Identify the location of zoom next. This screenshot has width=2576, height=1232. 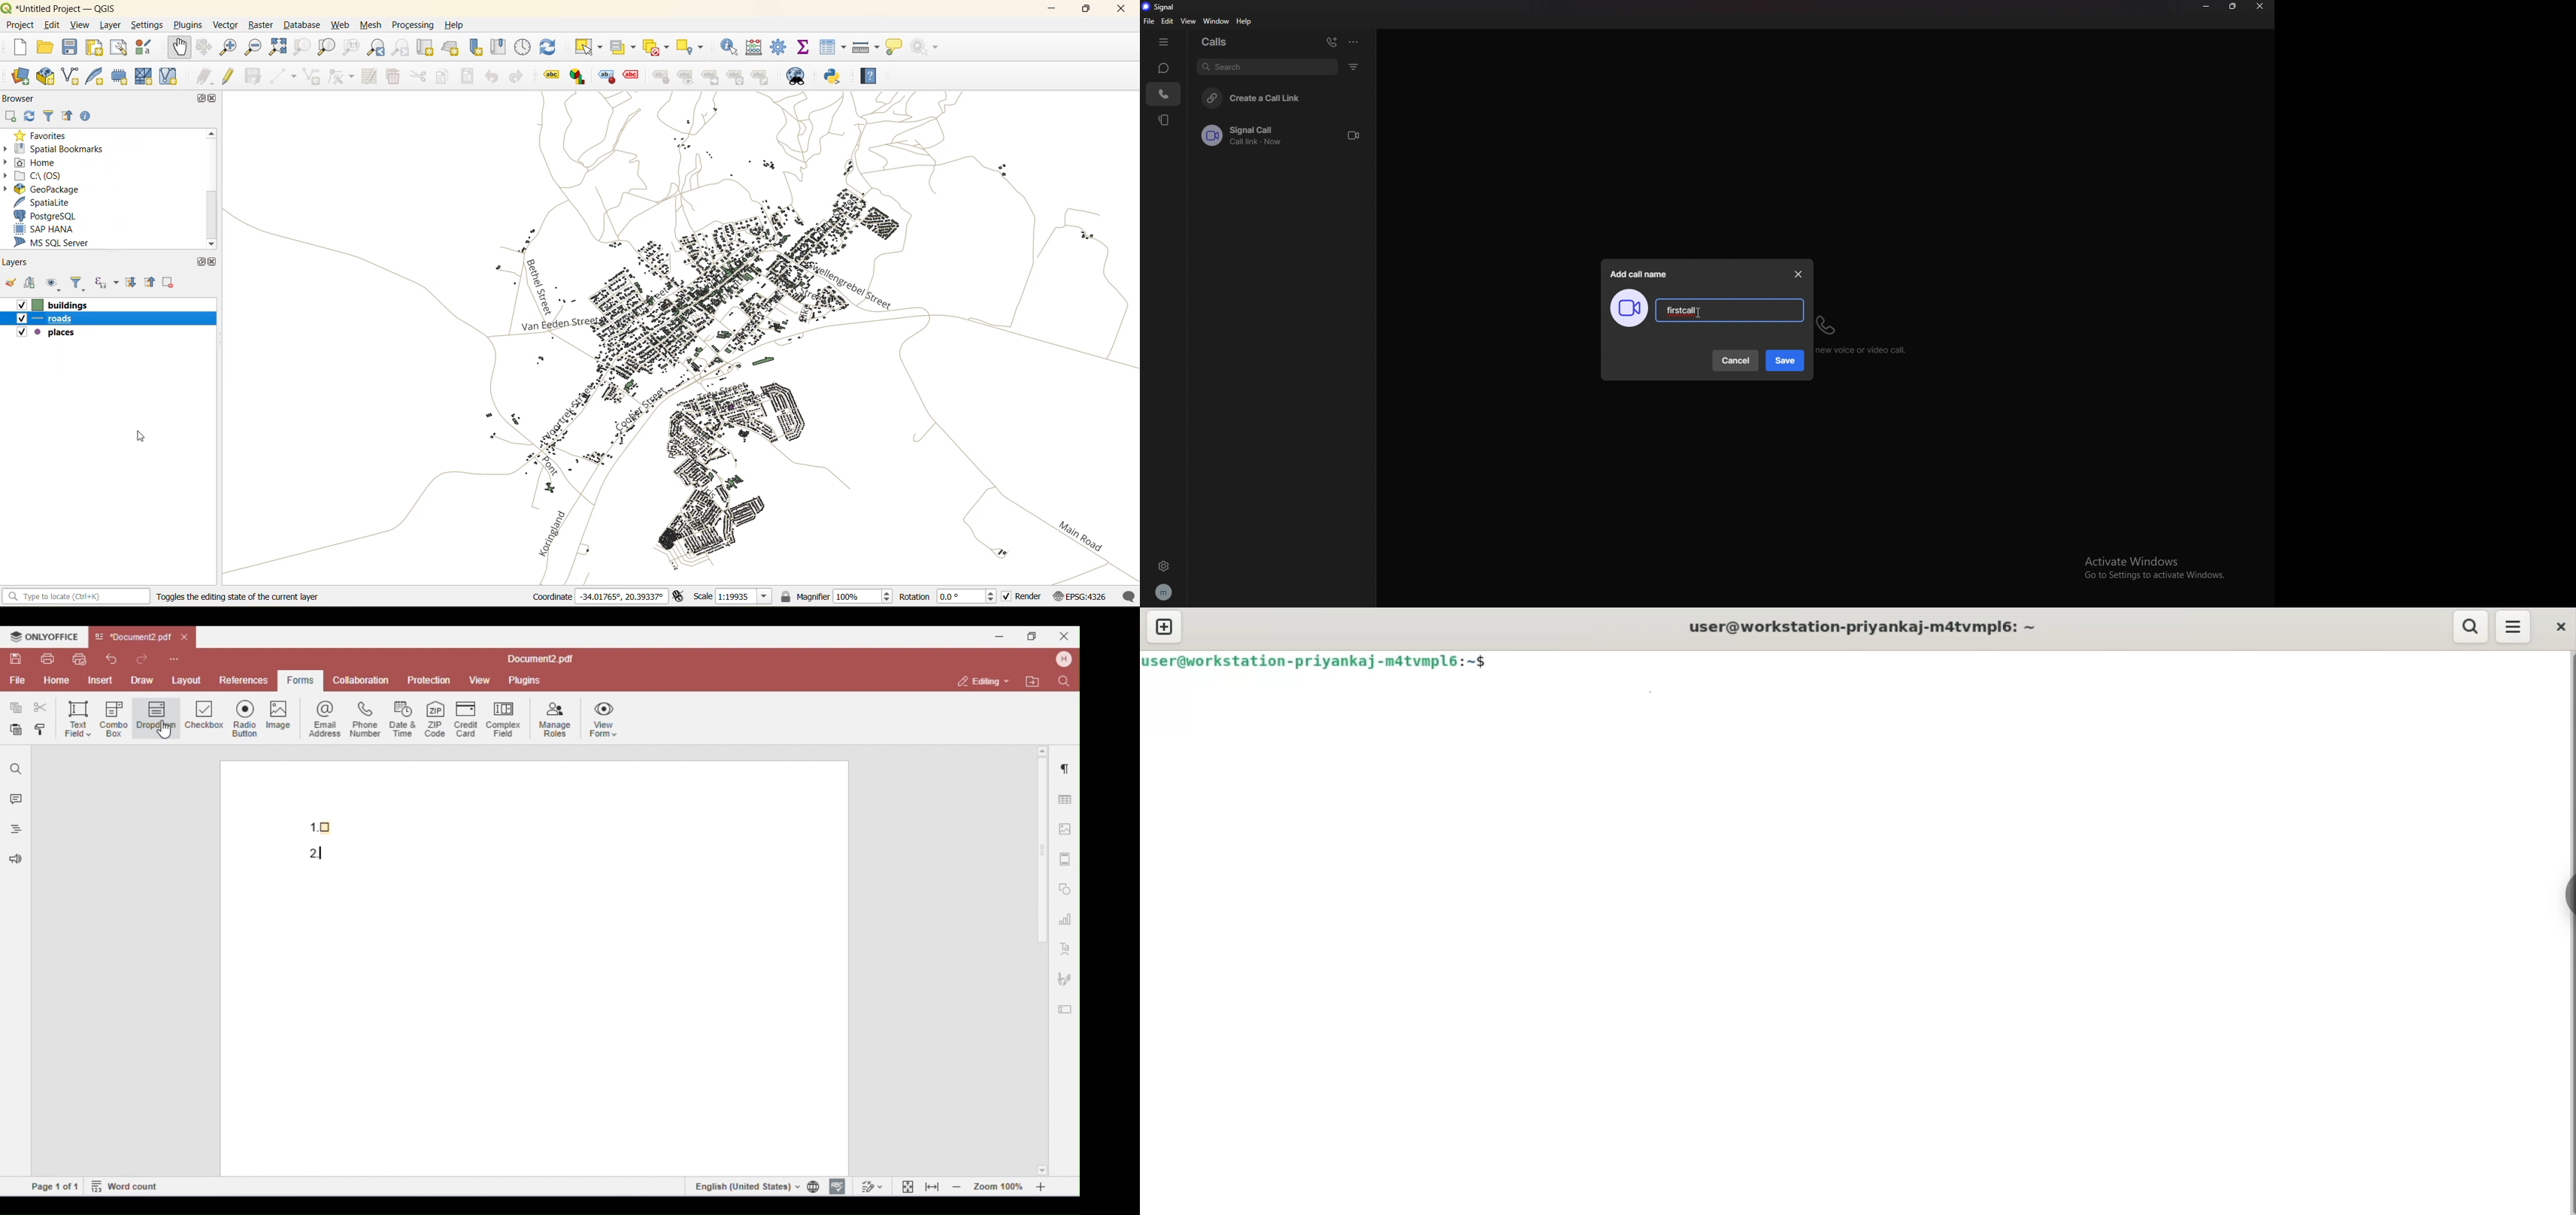
(402, 48).